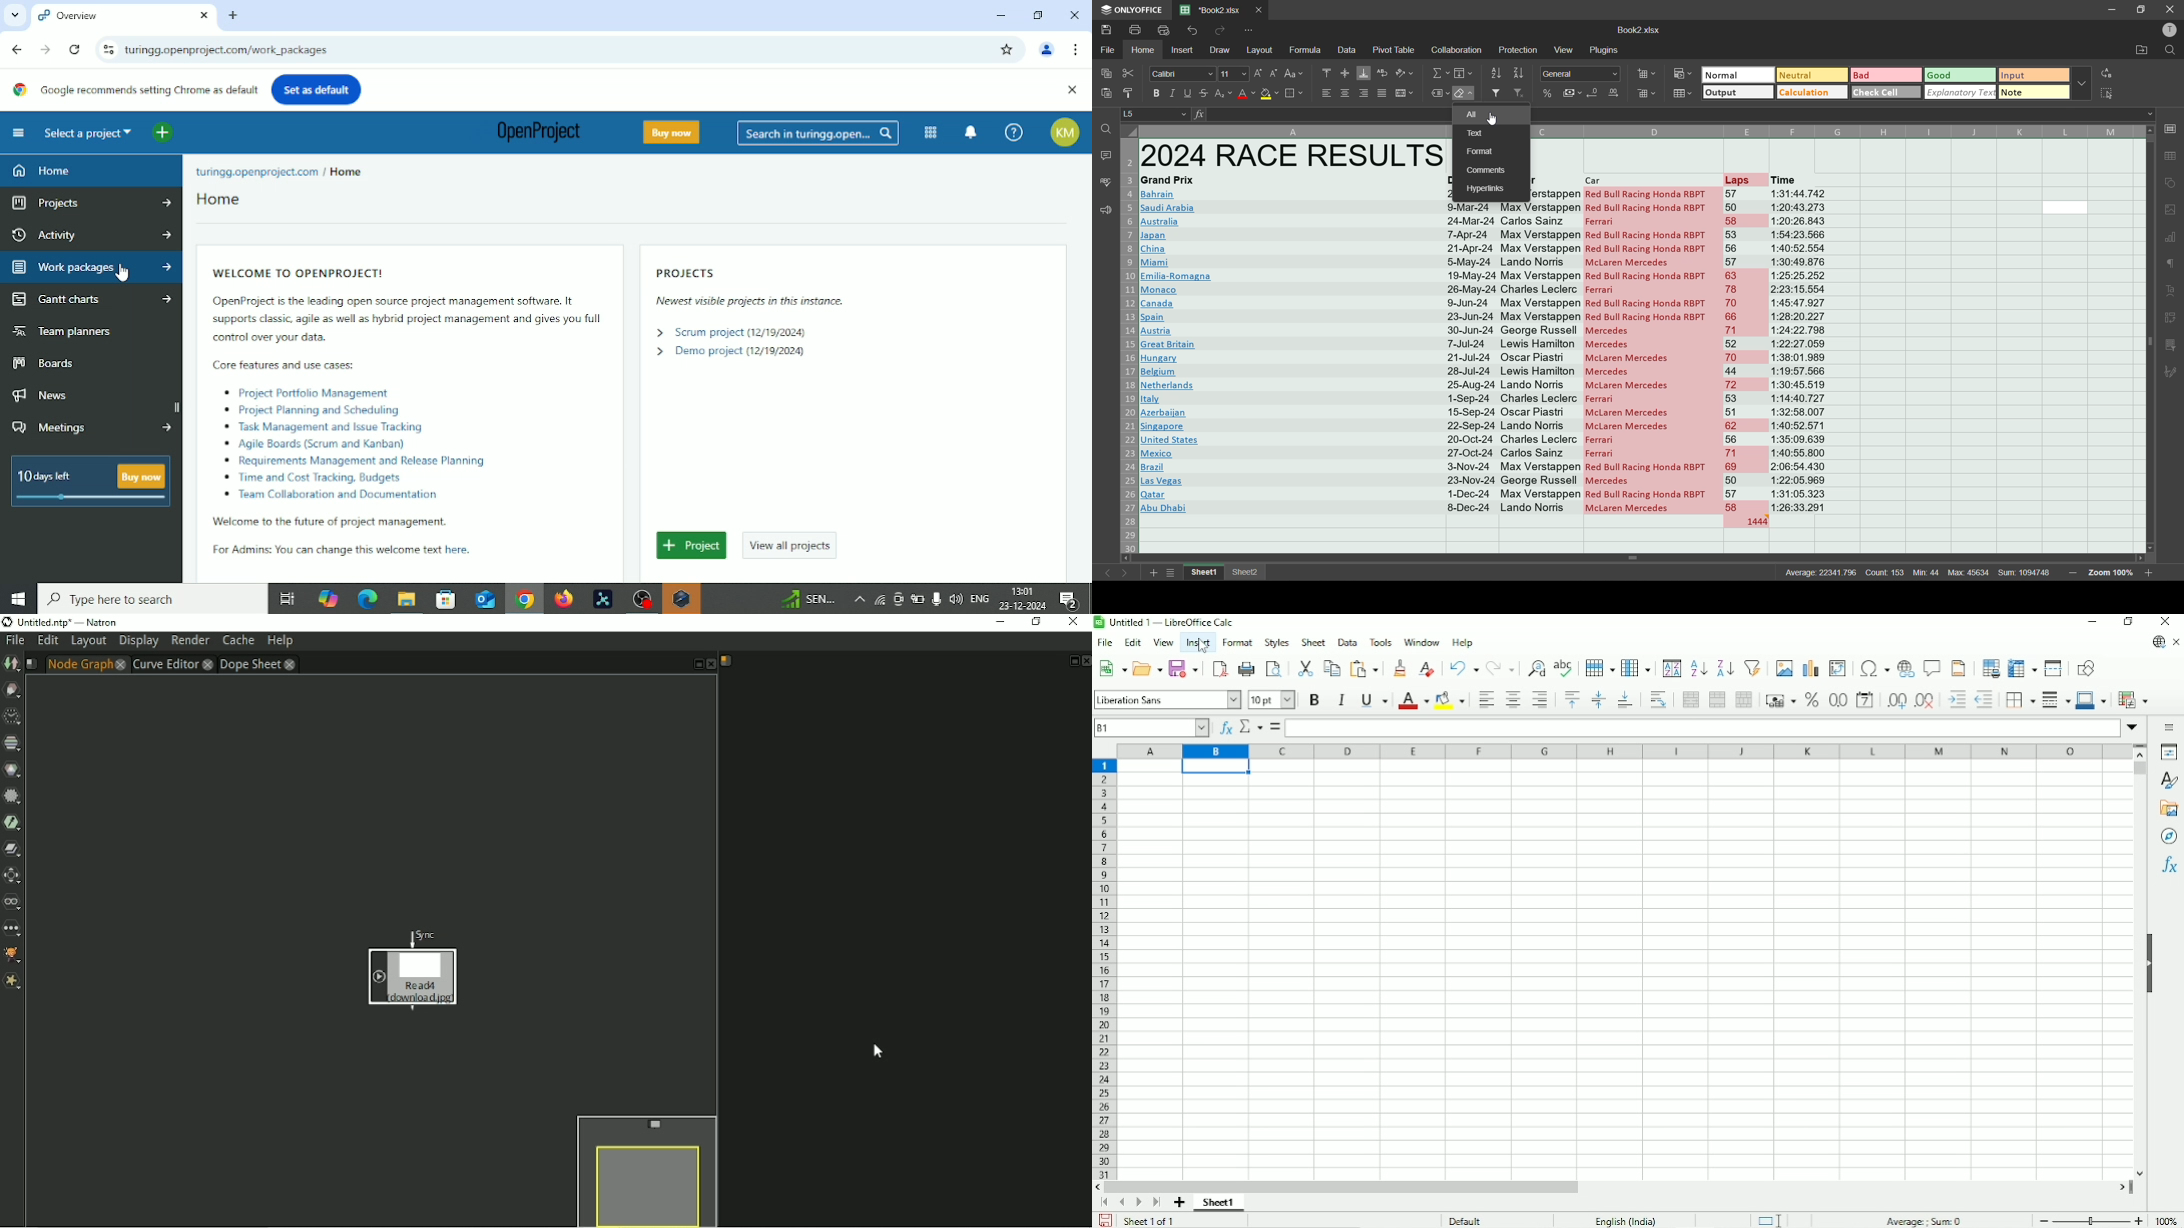 Image resolution: width=2184 pixels, height=1232 pixels. I want to click on cut, so click(1128, 72).